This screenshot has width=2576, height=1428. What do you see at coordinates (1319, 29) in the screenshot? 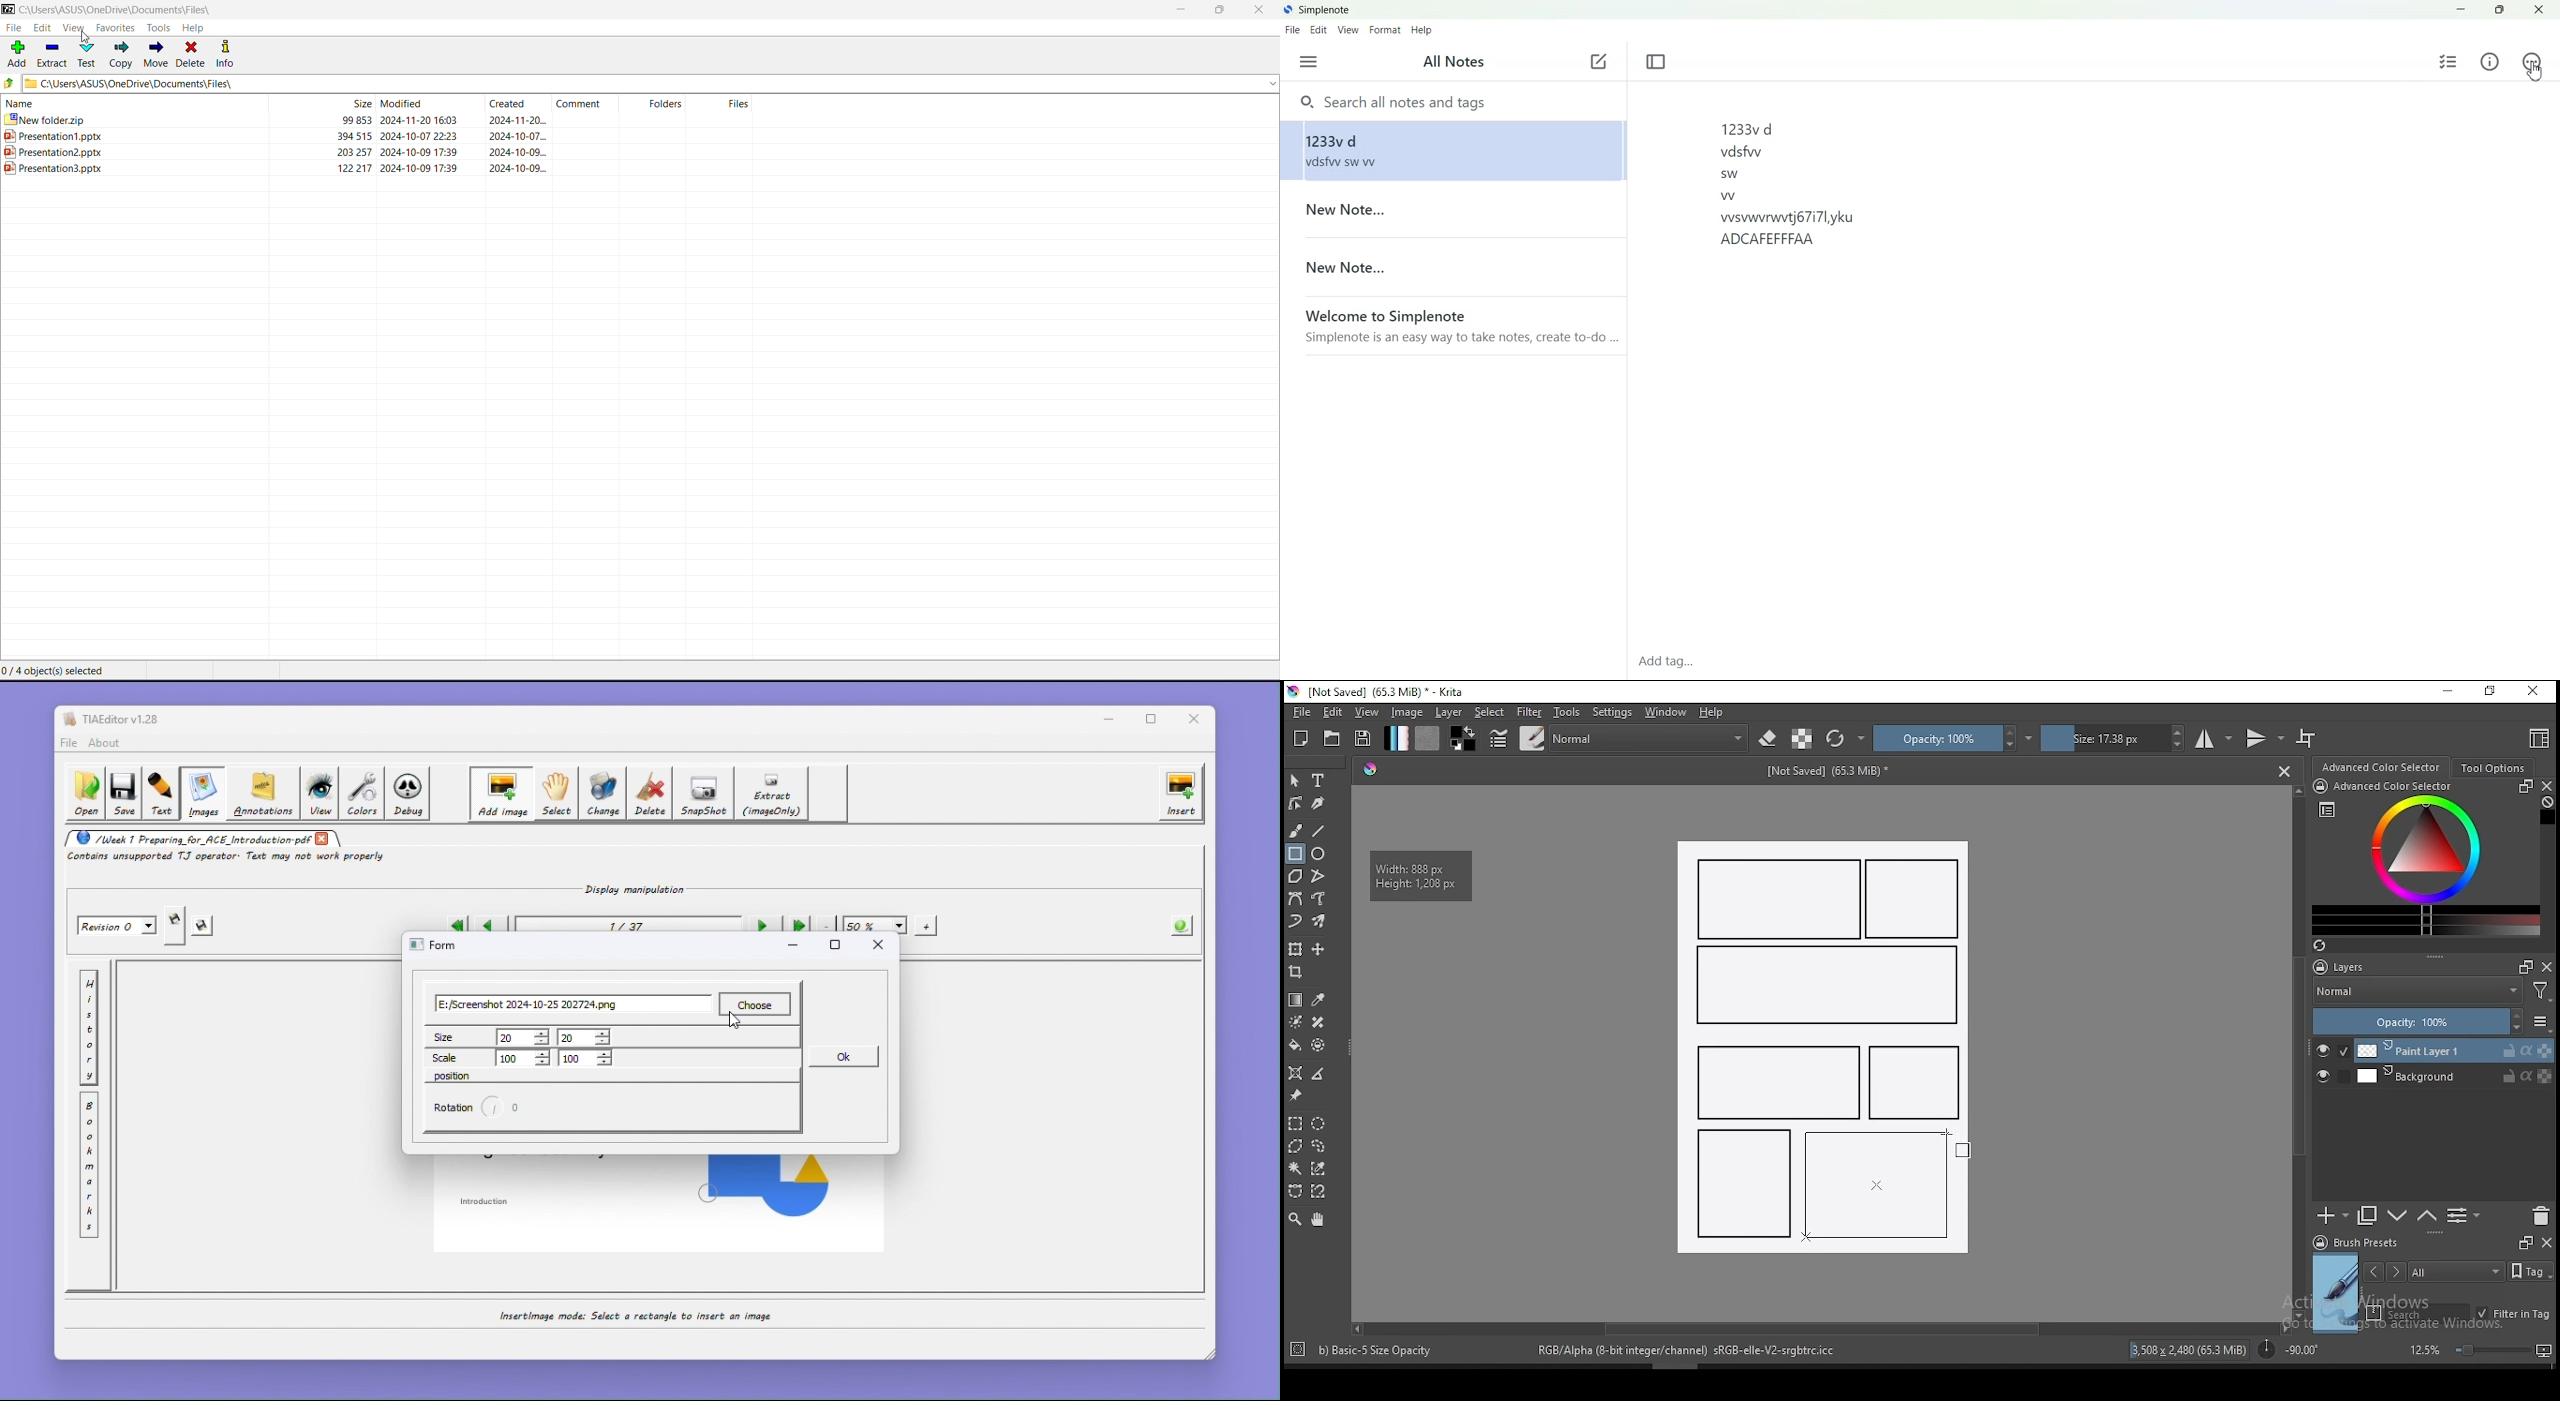
I see `Edit` at bounding box center [1319, 29].